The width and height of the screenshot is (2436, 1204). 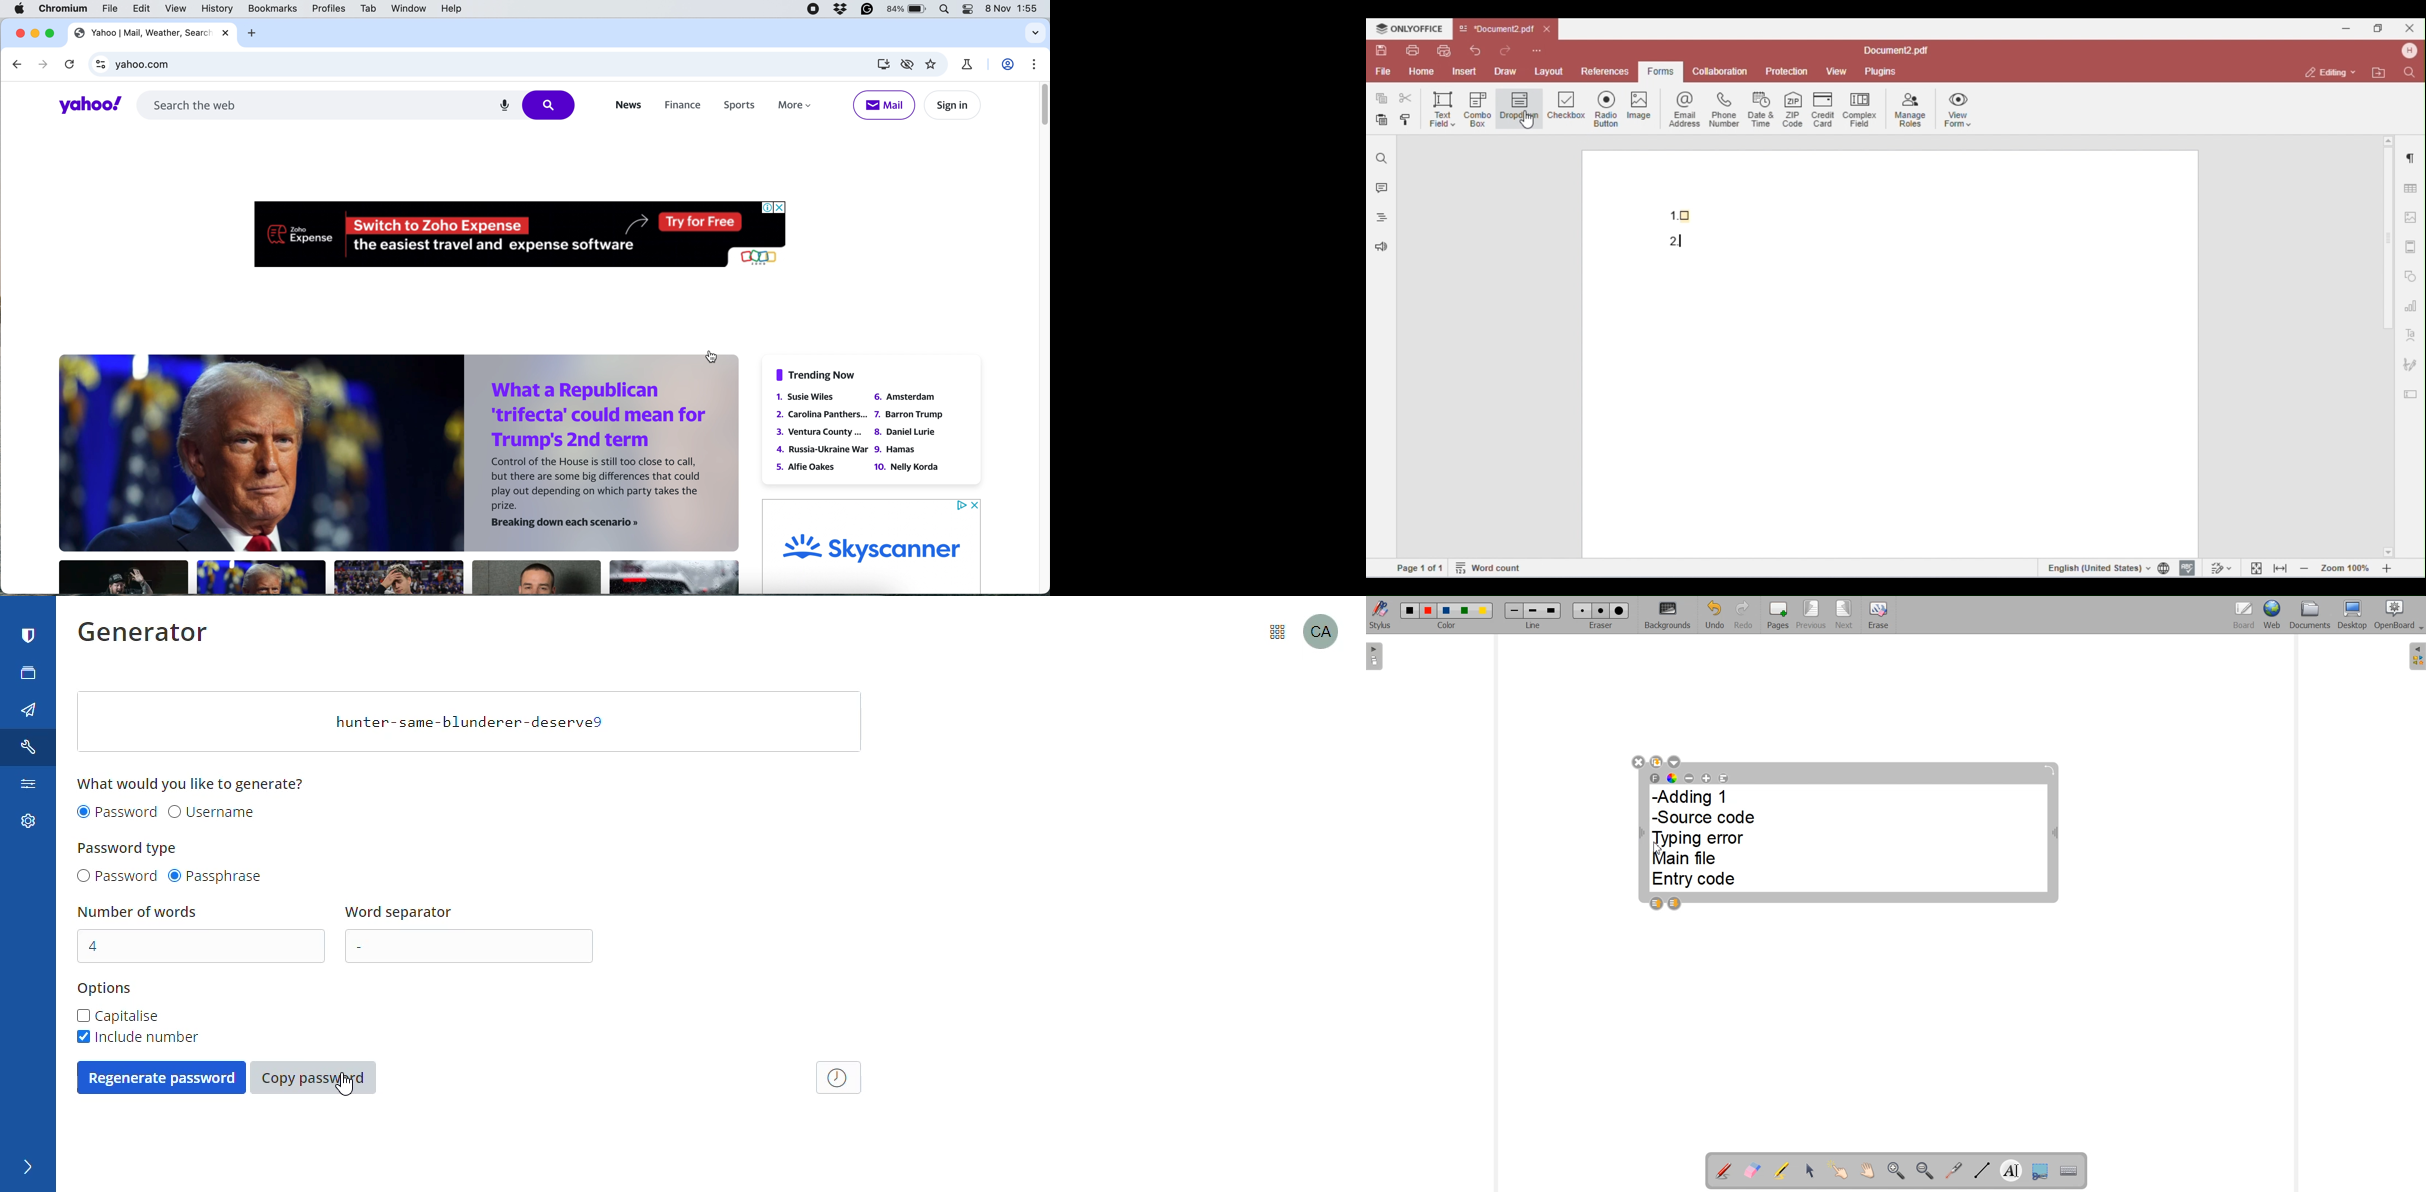 I want to click on Layer up, so click(x=1656, y=903).